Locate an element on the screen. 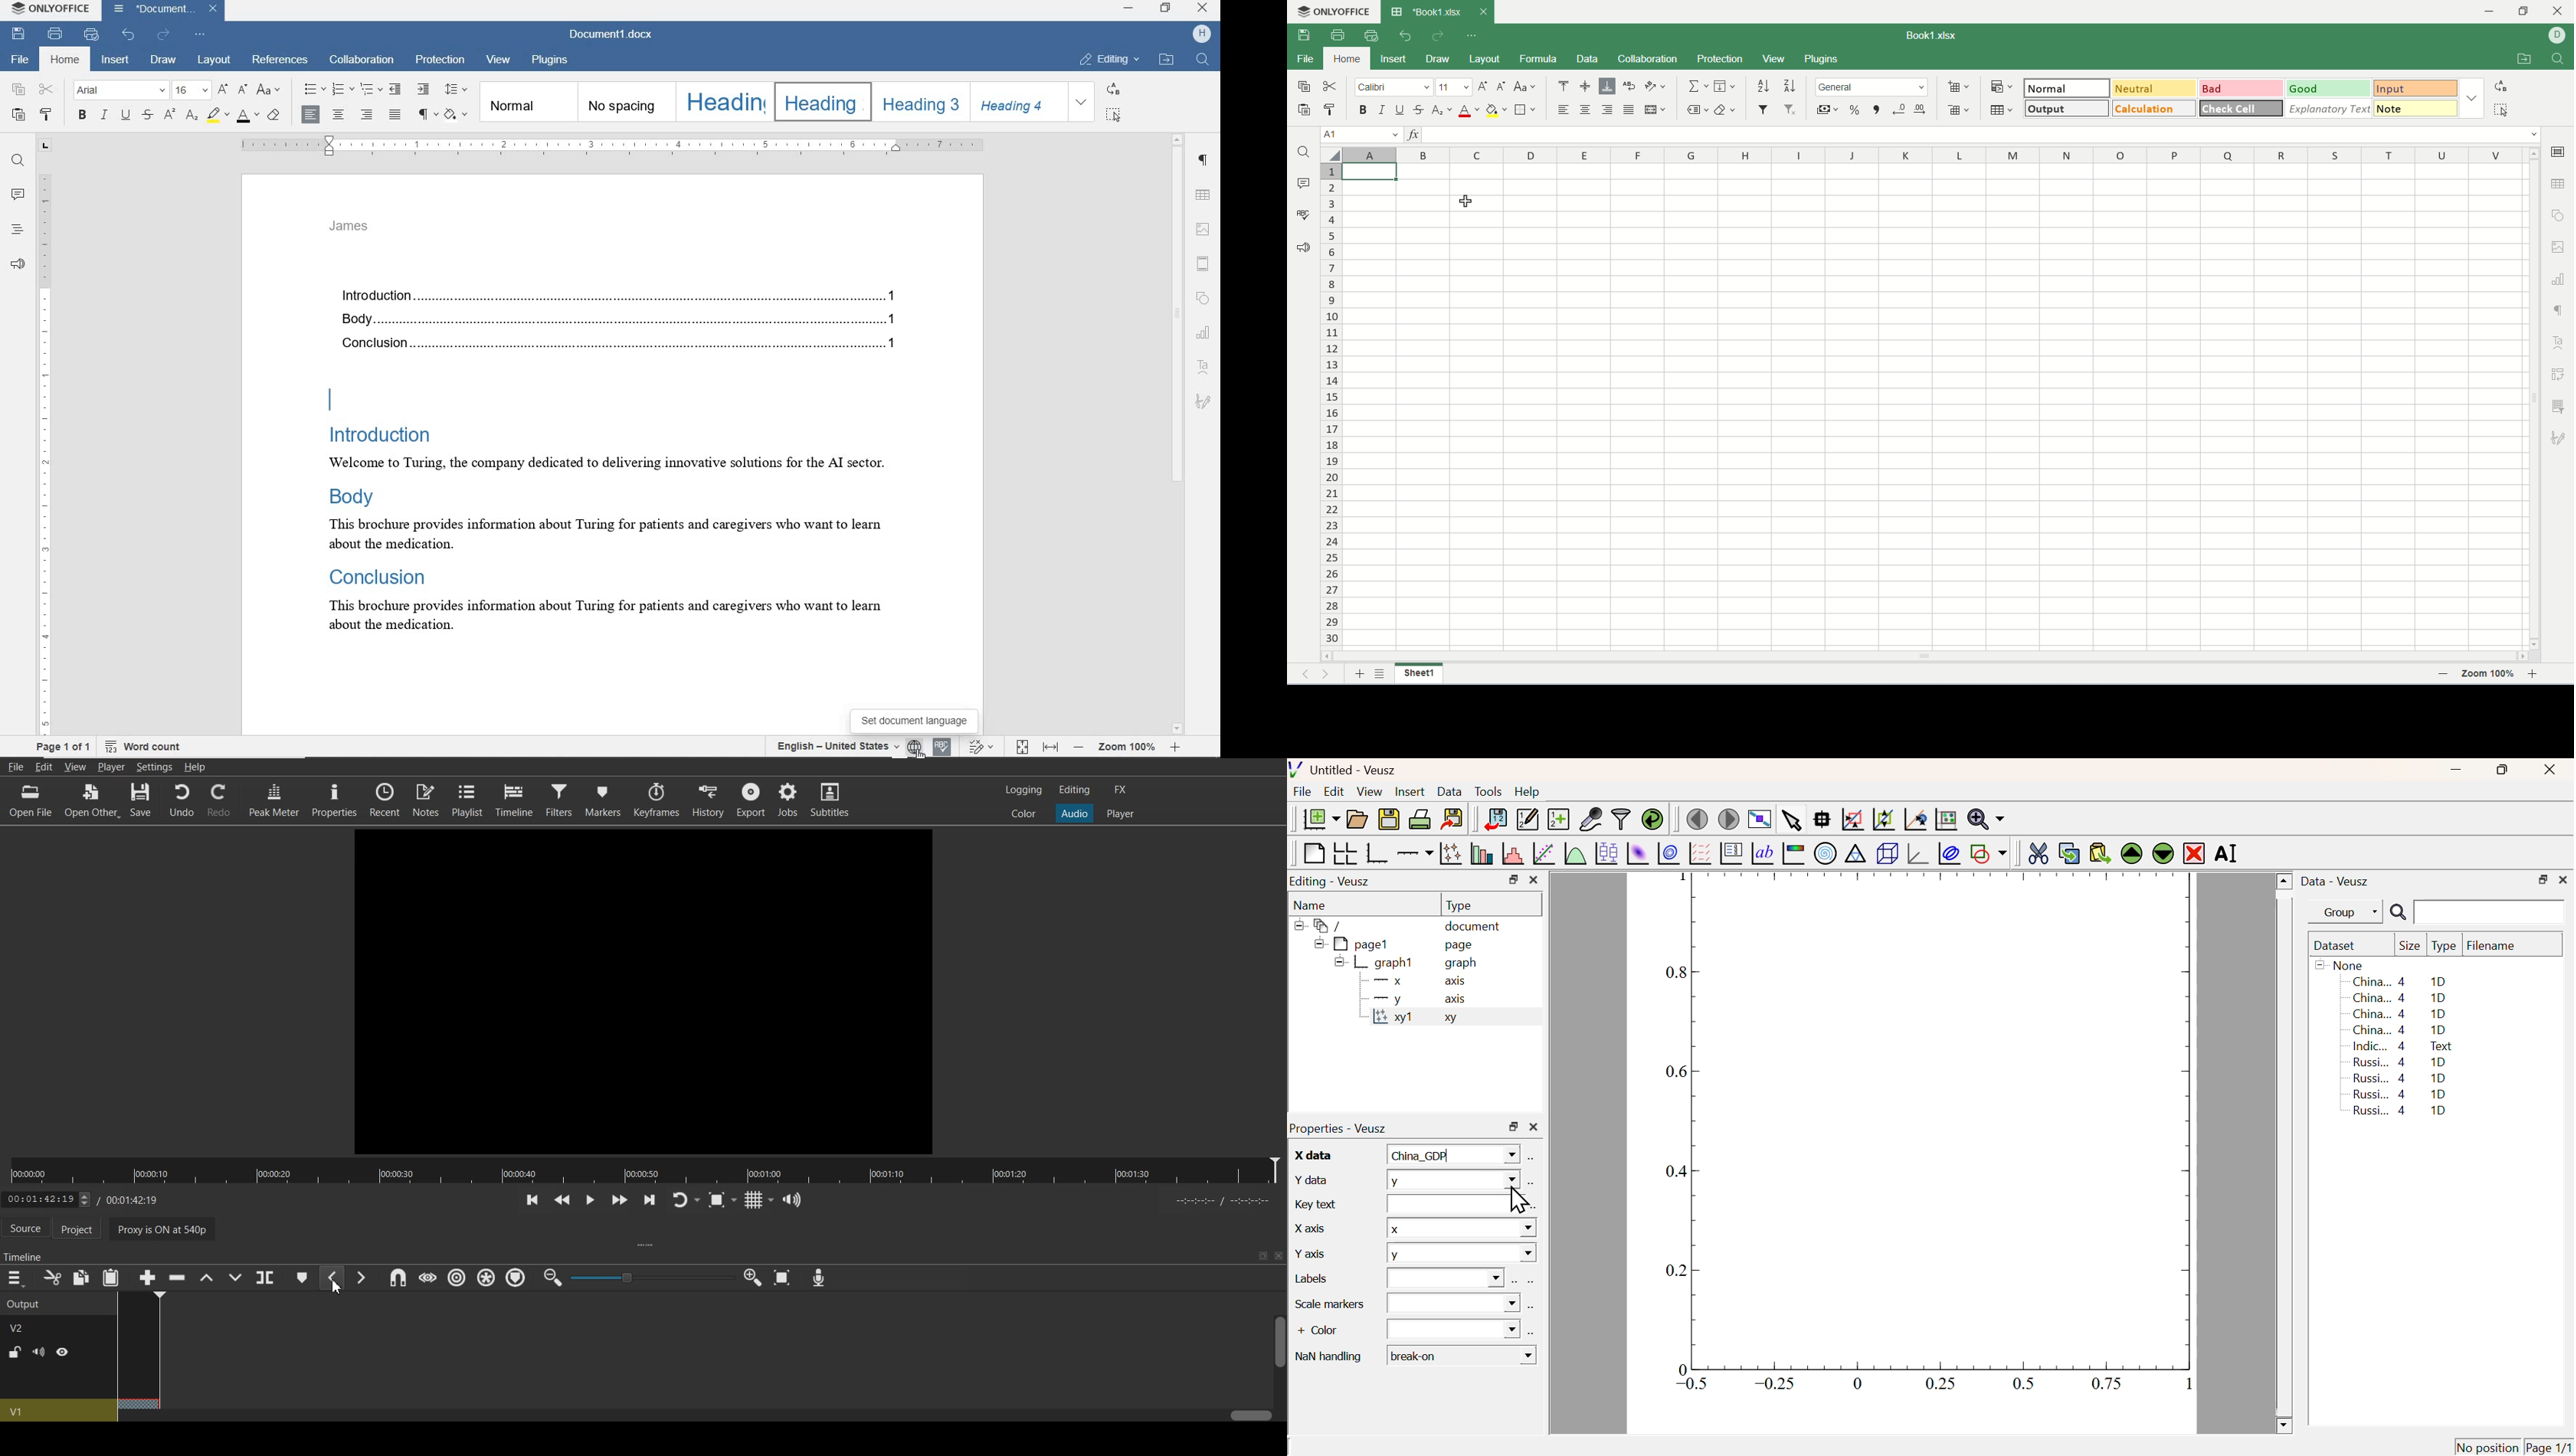 The height and width of the screenshot is (1456, 2576). system name is located at coordinates (51, 10).